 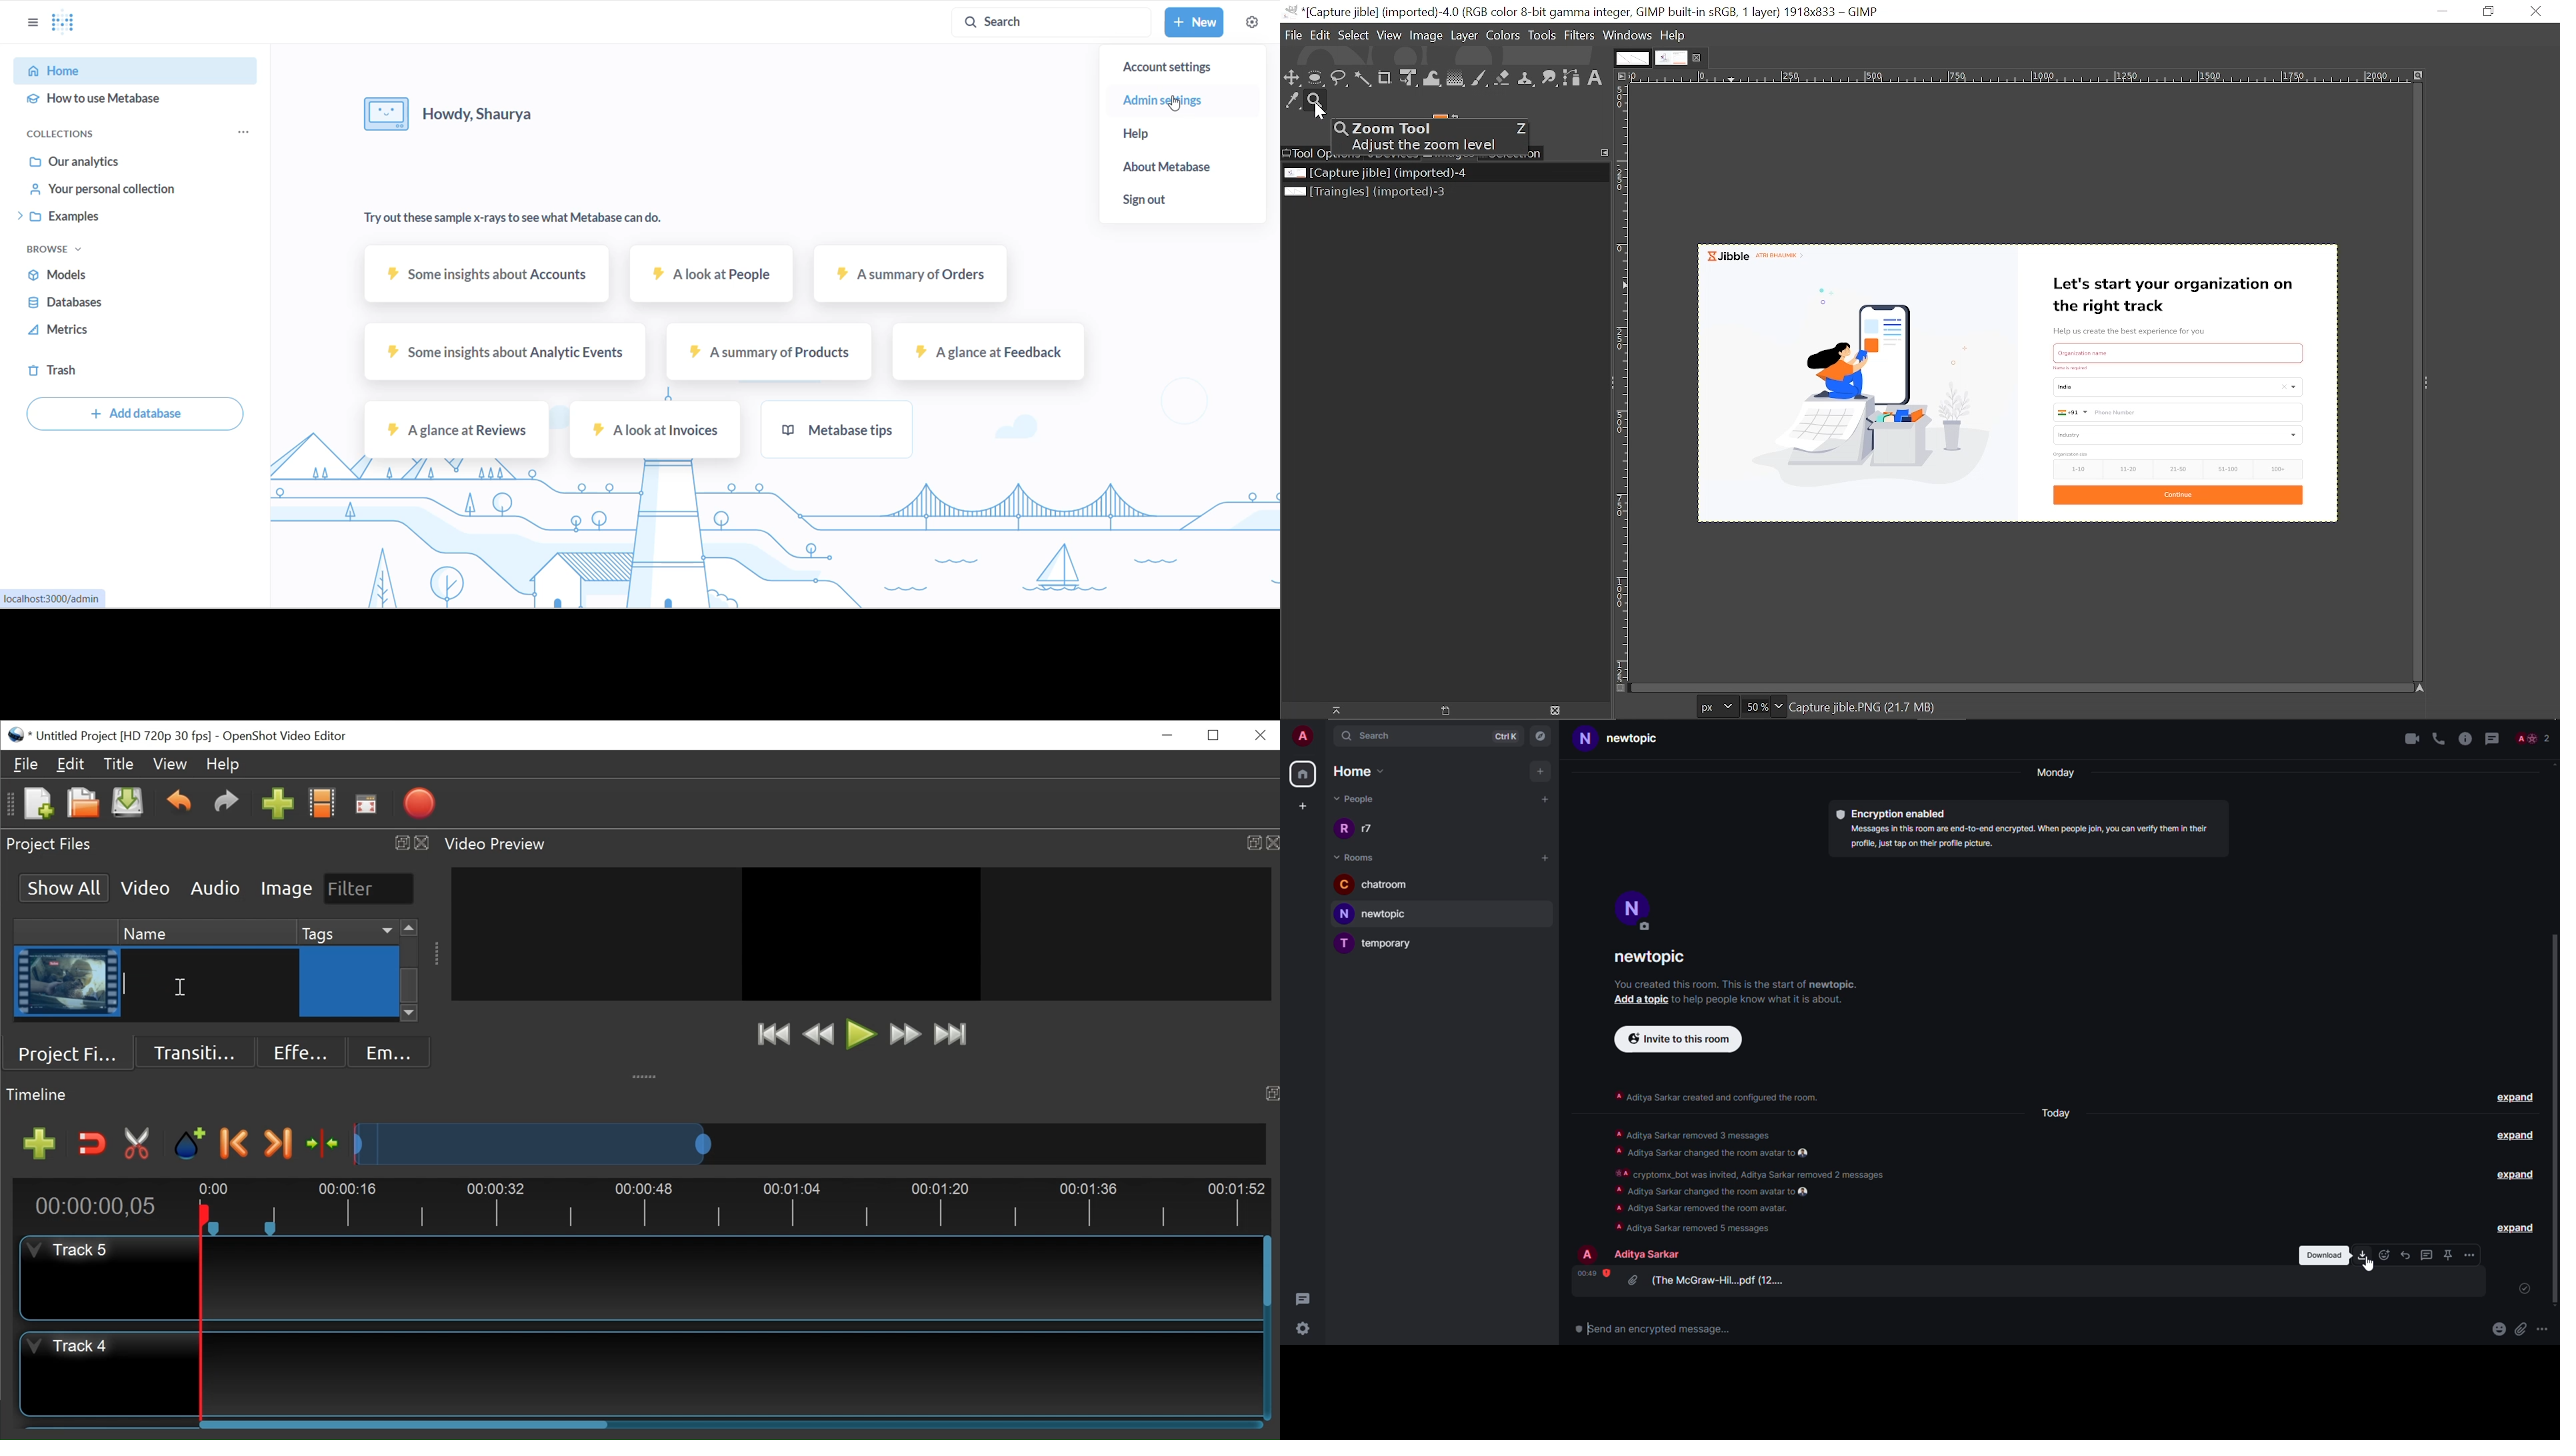 I want to click on create space, so click(x=1303, y=805).